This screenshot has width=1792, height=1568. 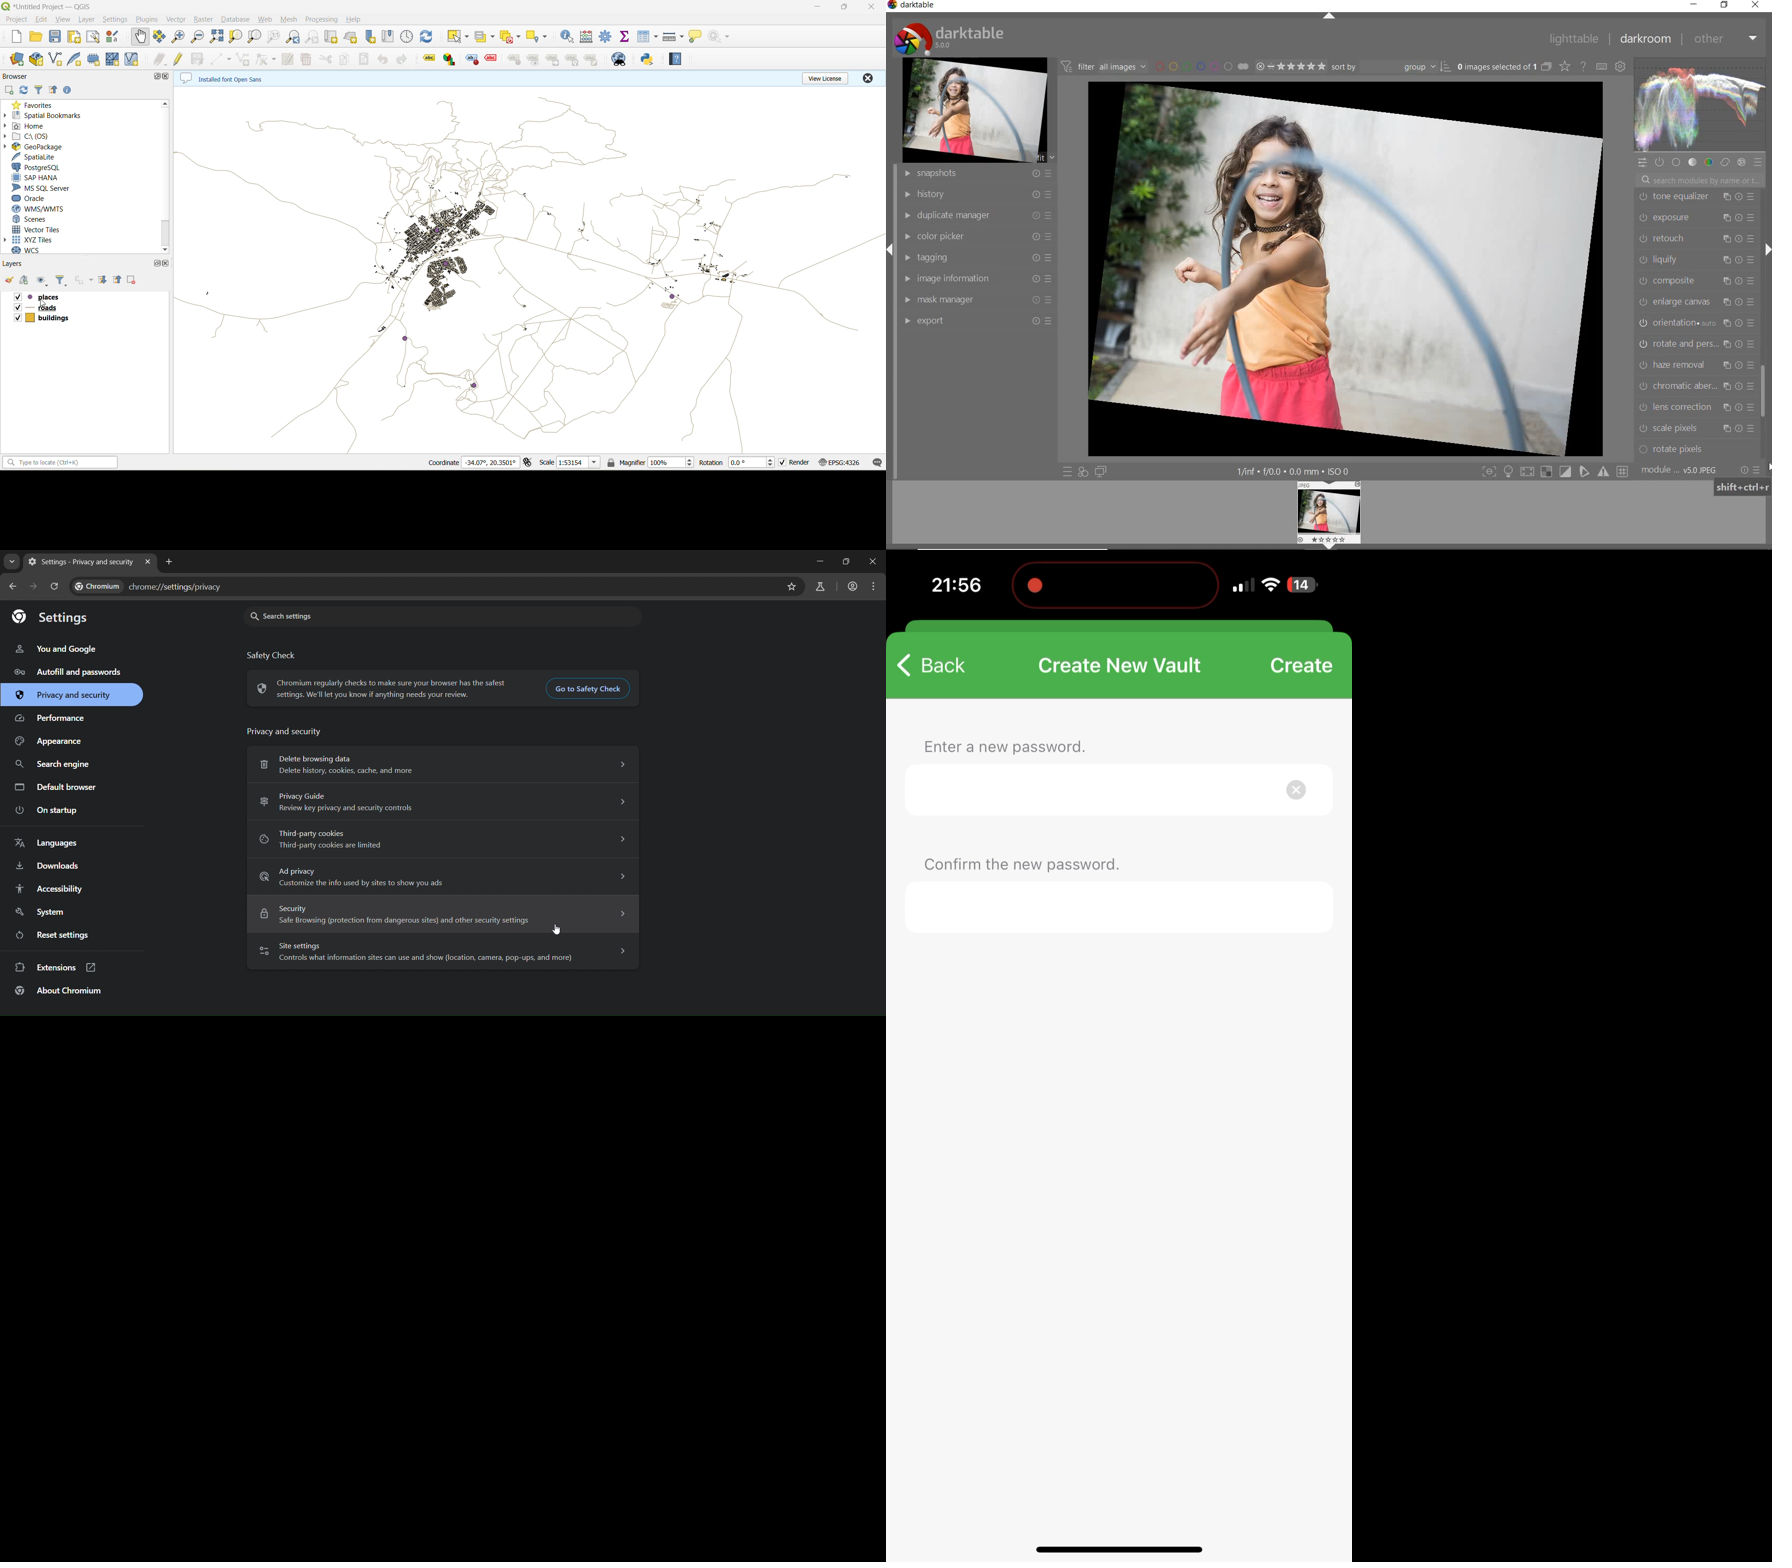 What do you see at coordinates (1768, 251) in the screenshot?
I see `expand/collapse` at bounding box center [1768, 251].